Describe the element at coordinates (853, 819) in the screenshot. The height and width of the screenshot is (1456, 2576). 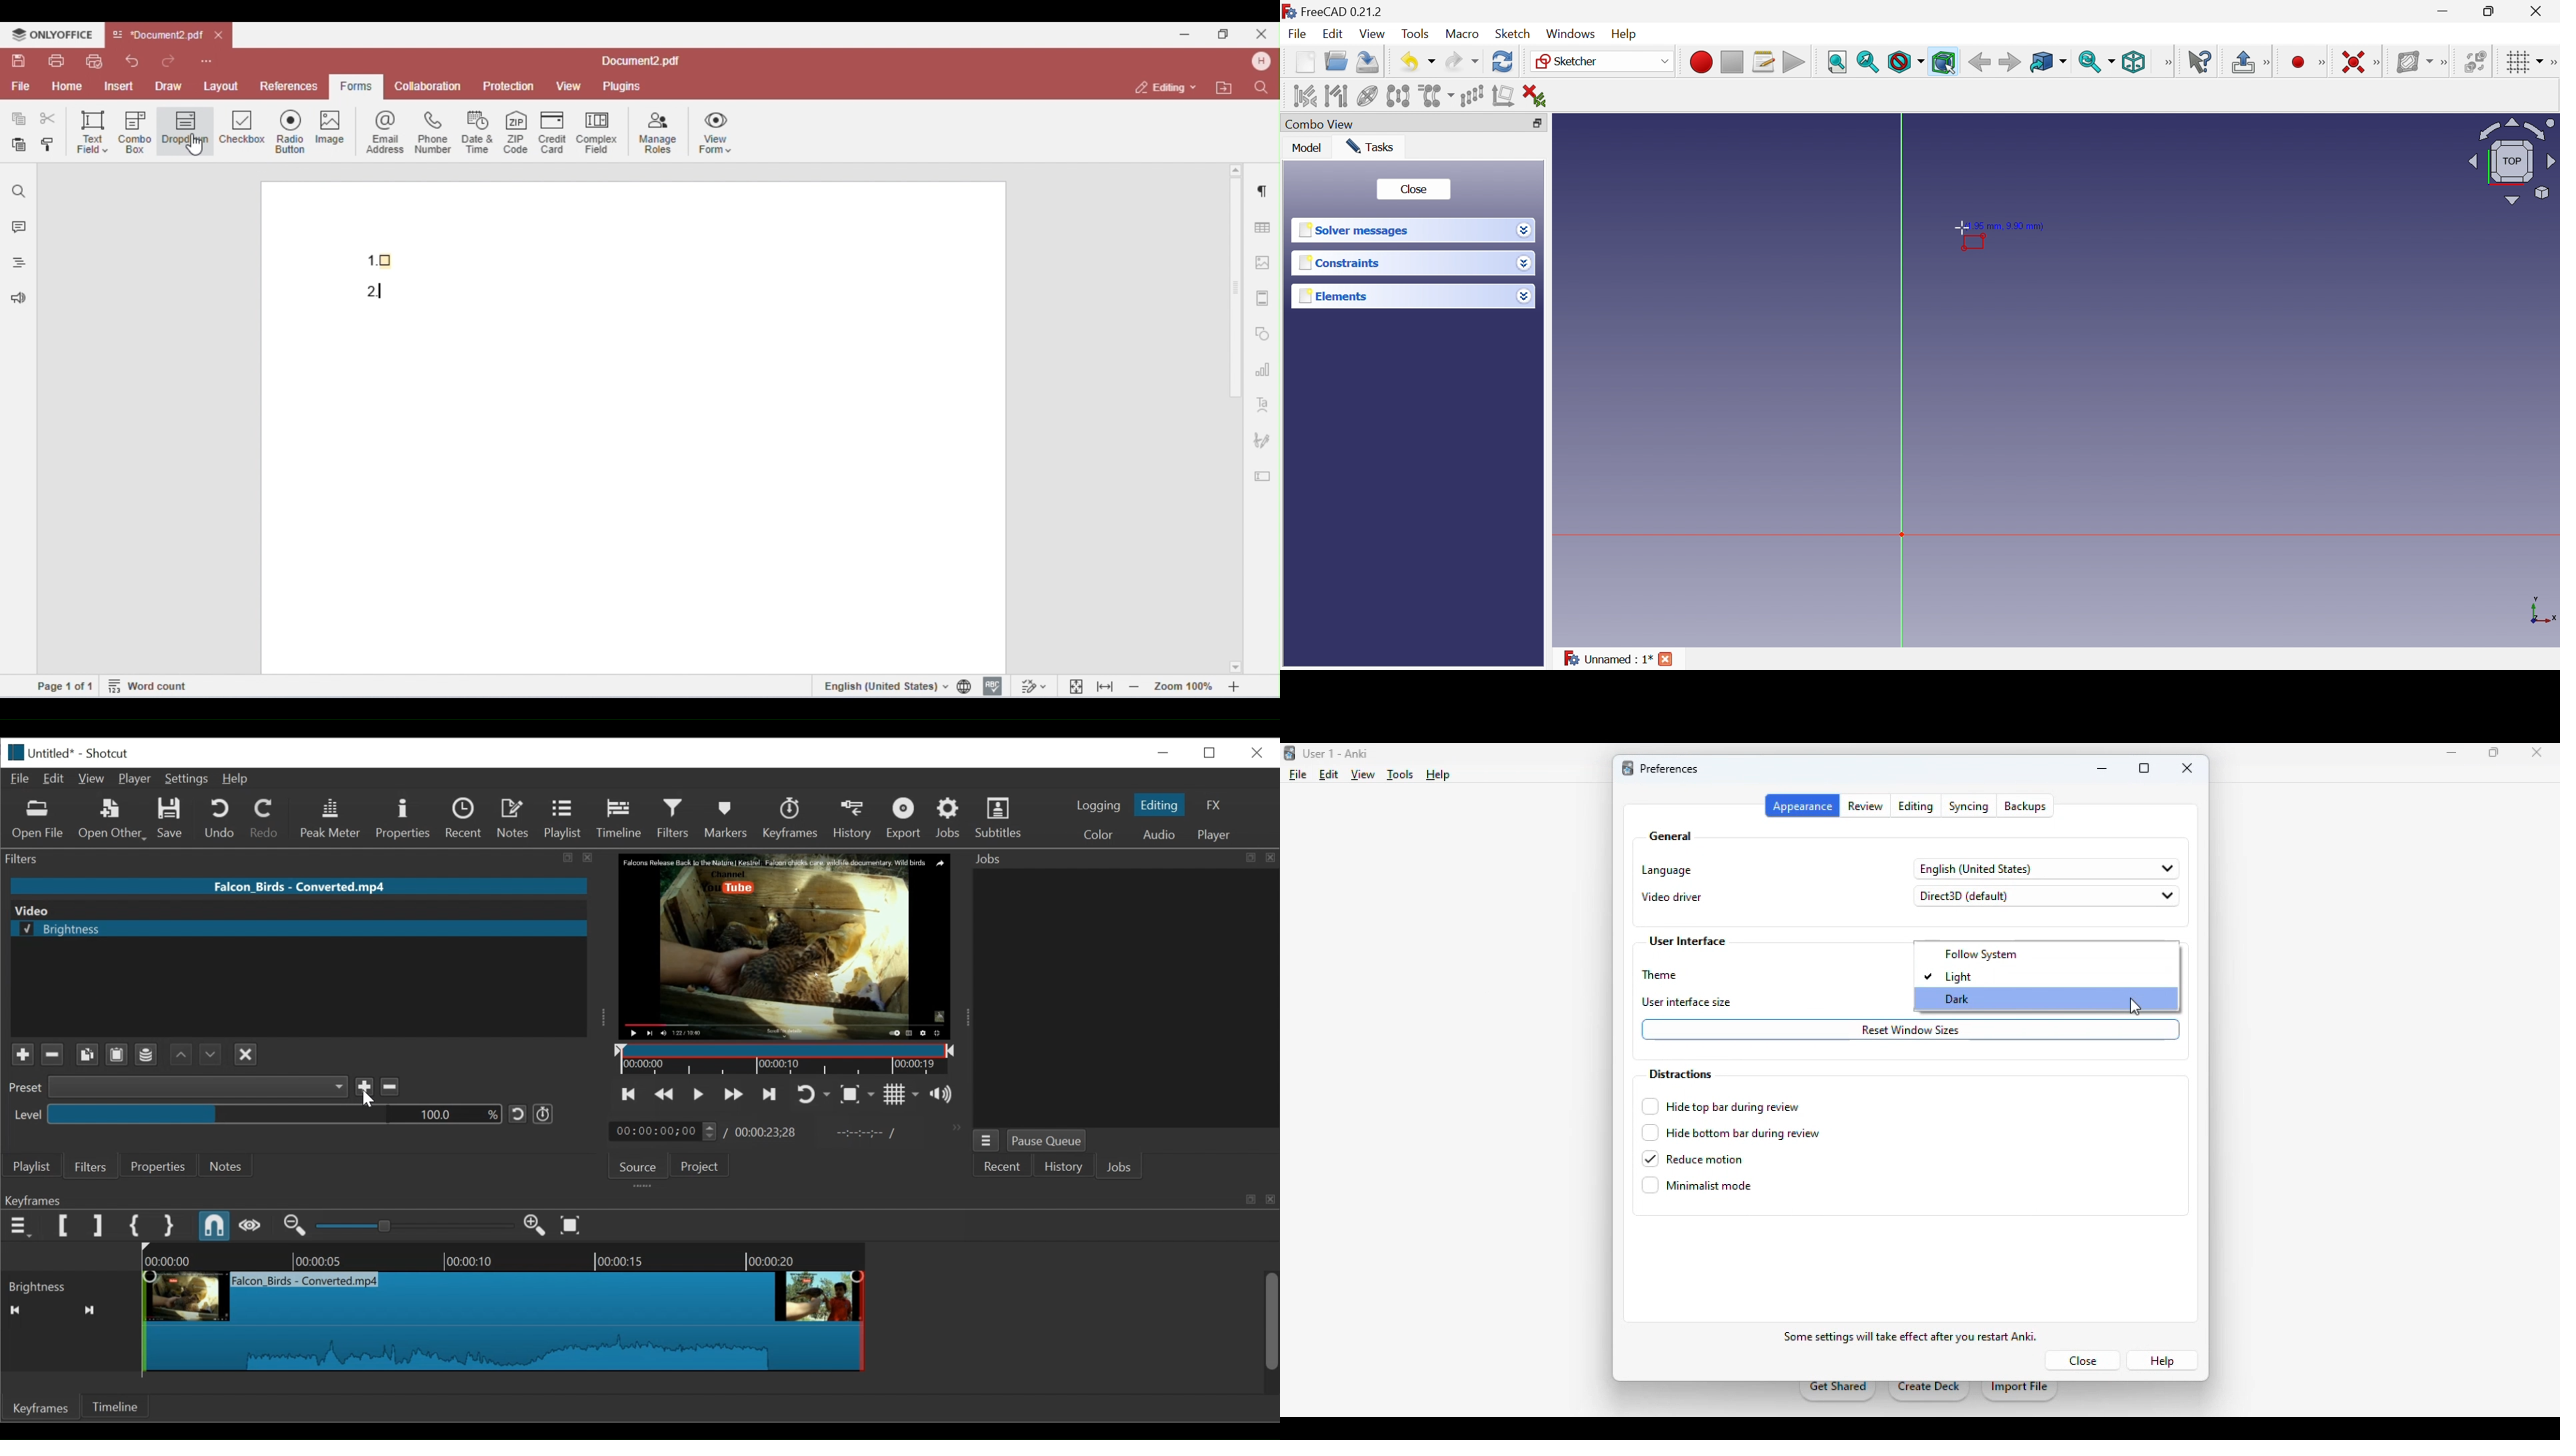
I see `History` at that location.